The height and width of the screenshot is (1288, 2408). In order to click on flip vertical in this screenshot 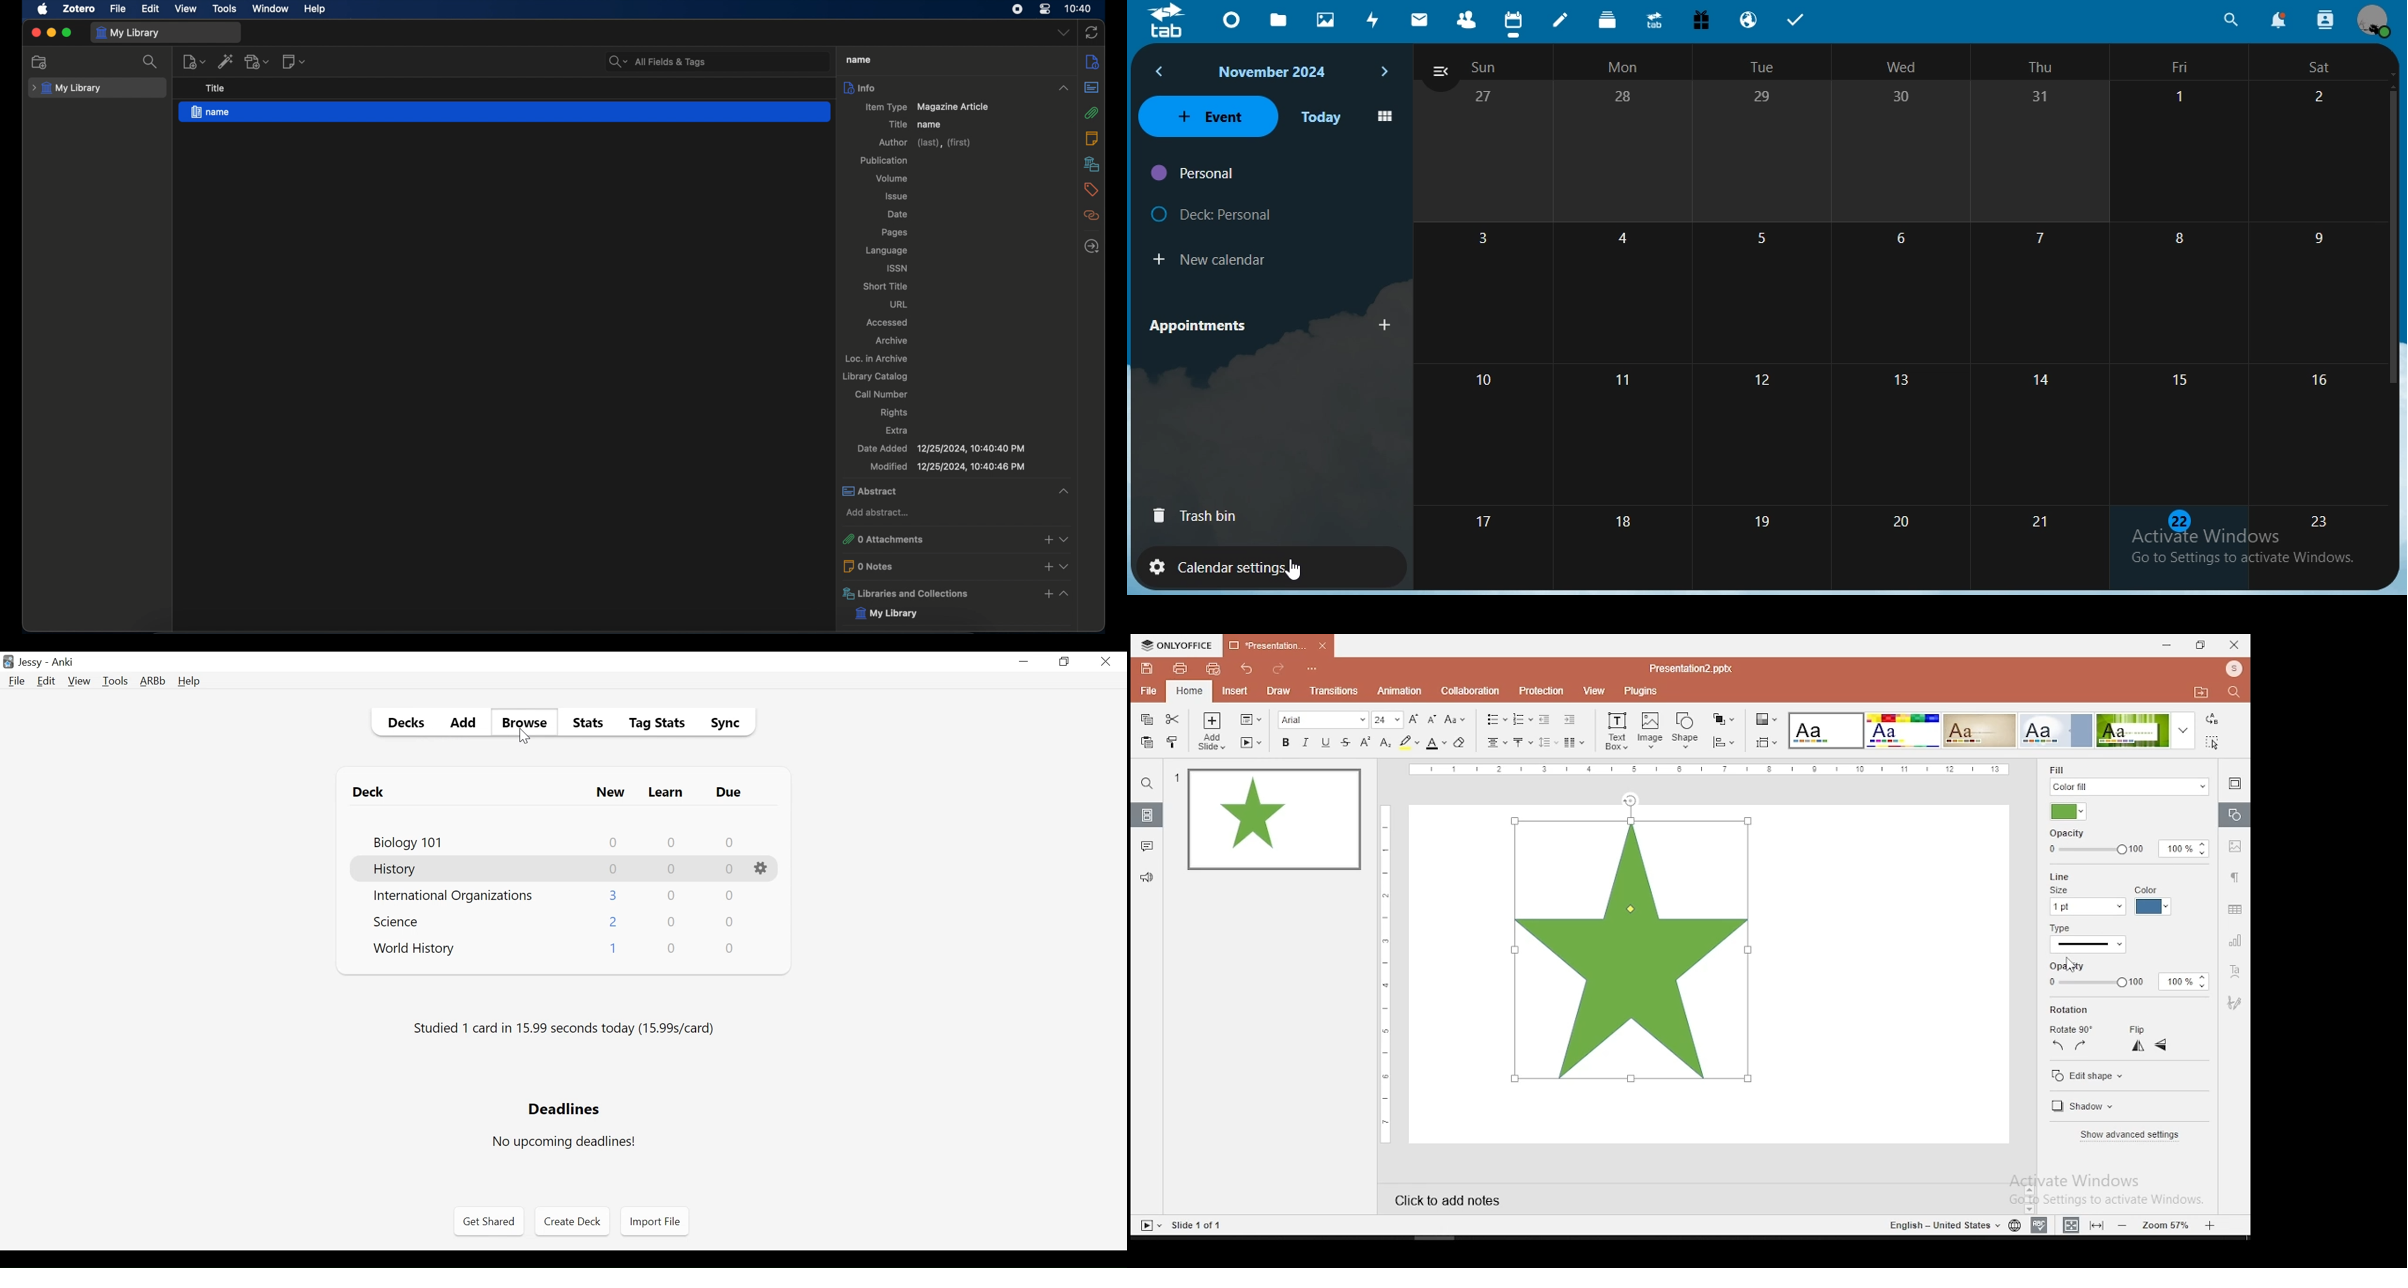, I will do `click(2162, 1045)`.